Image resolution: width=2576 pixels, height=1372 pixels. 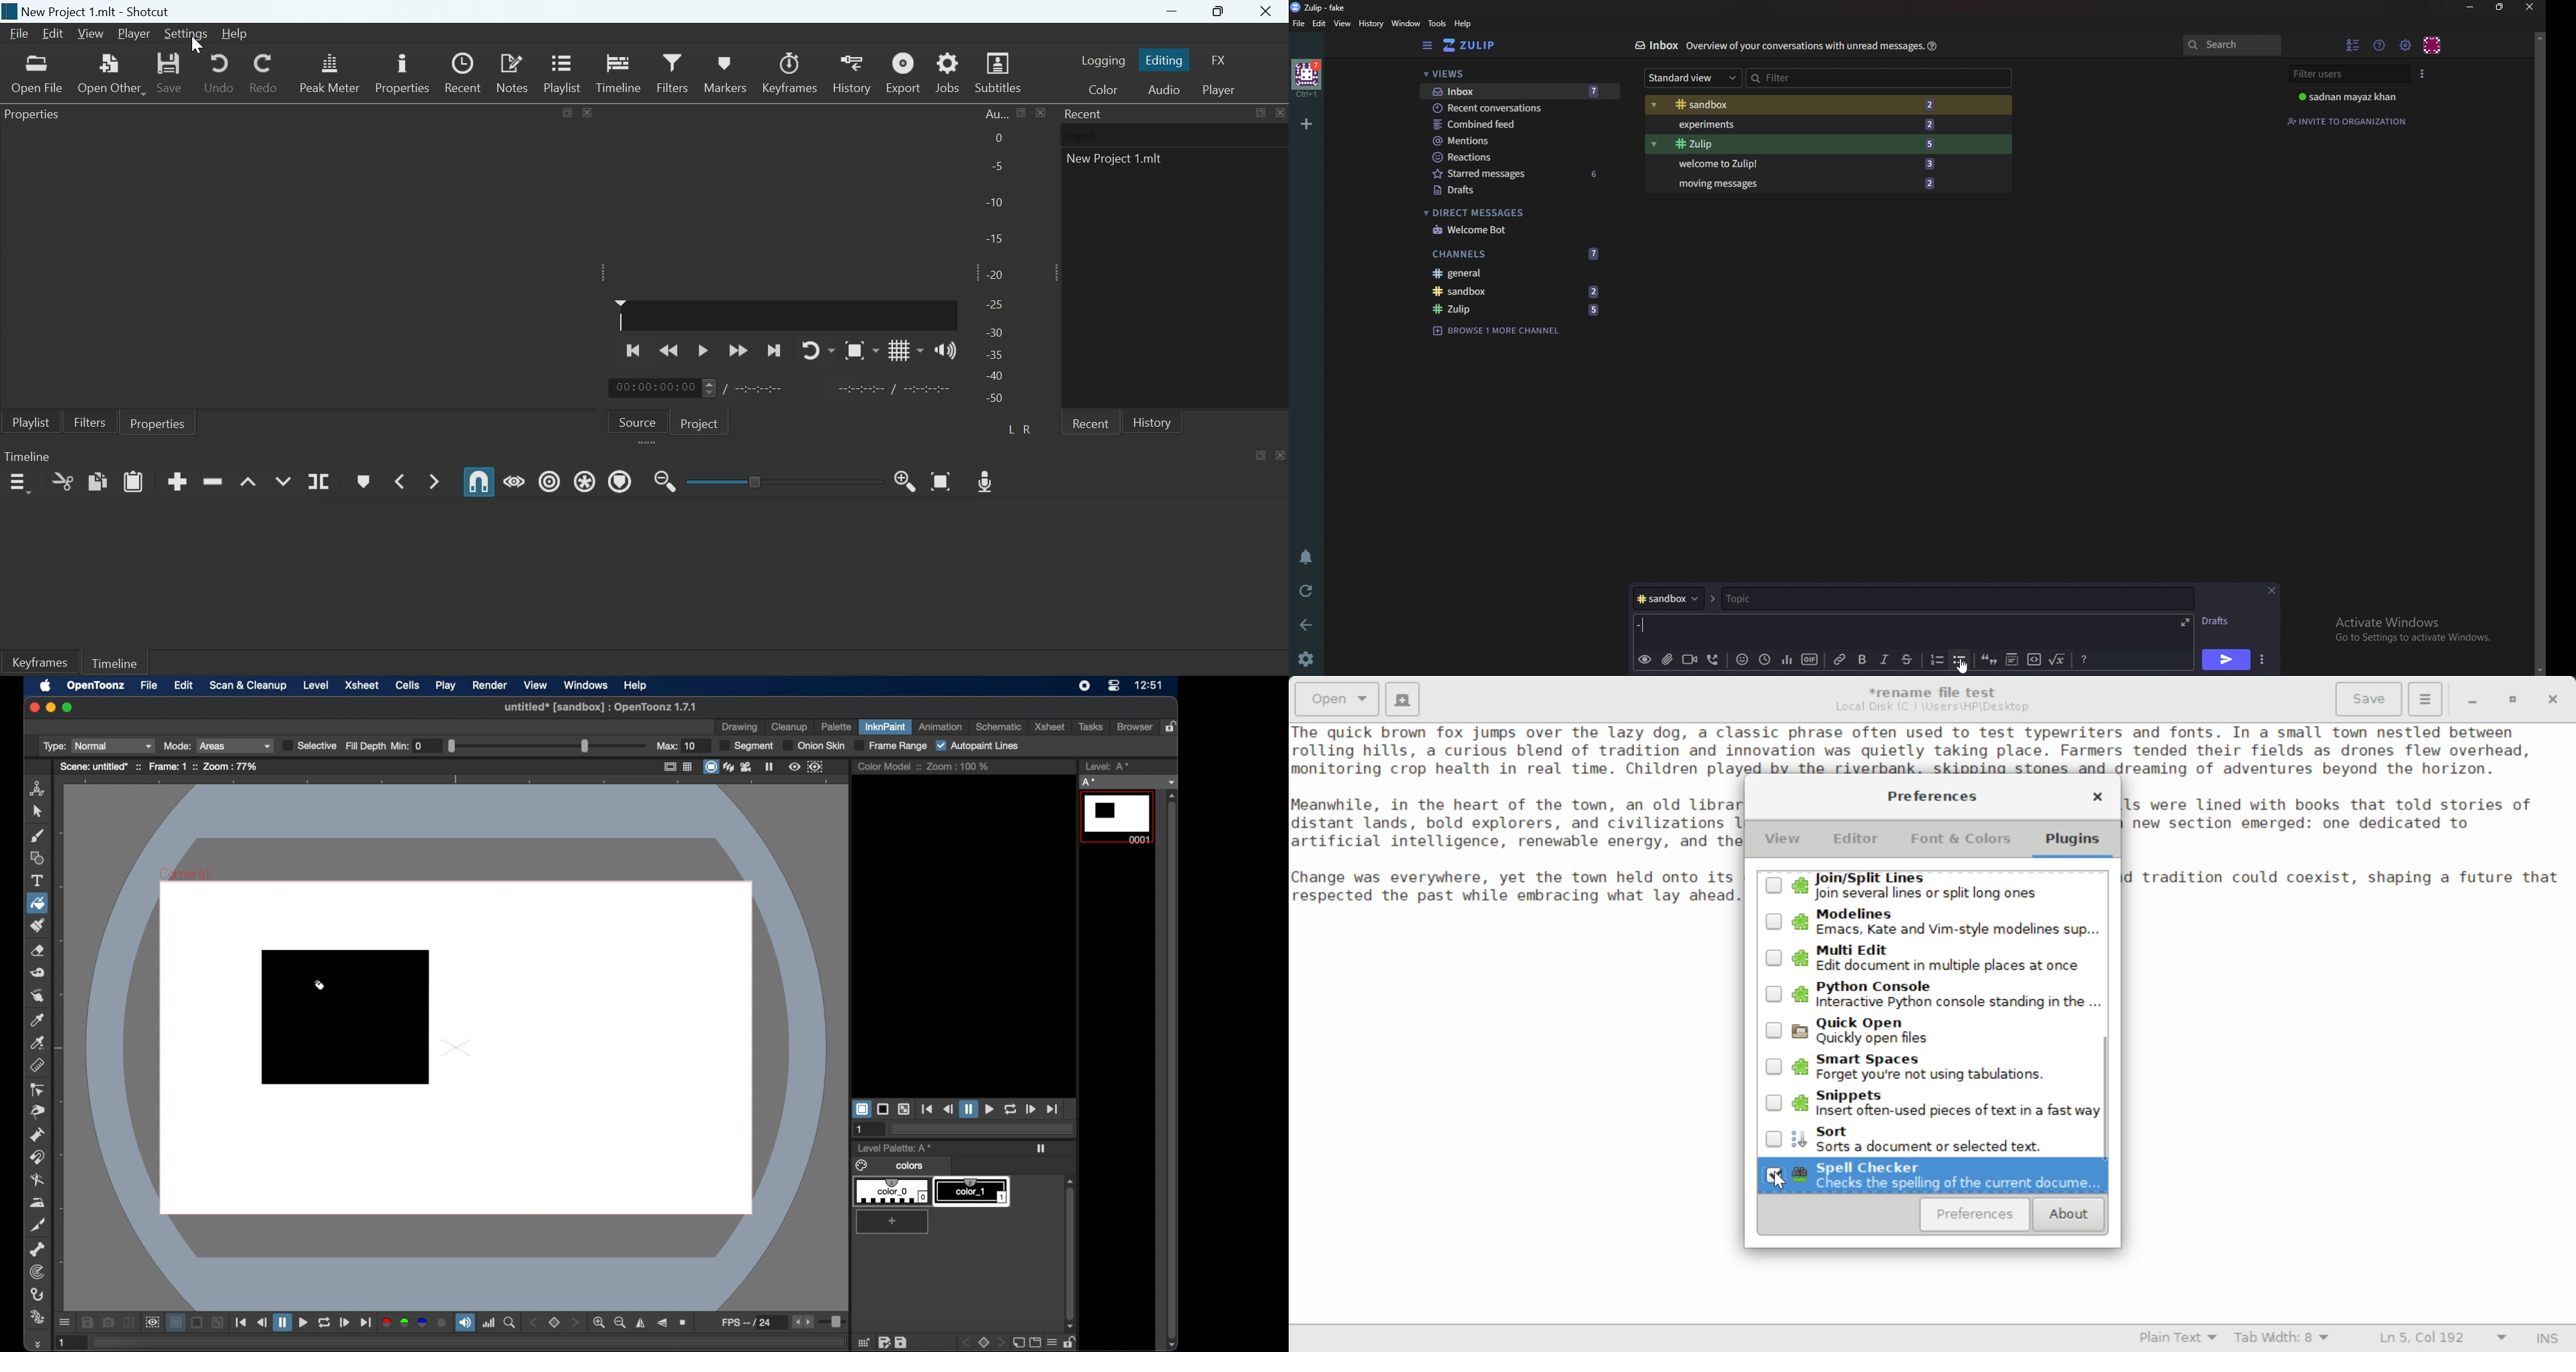 I want to click on Audio Peak meter, so click(x=330, y=71).